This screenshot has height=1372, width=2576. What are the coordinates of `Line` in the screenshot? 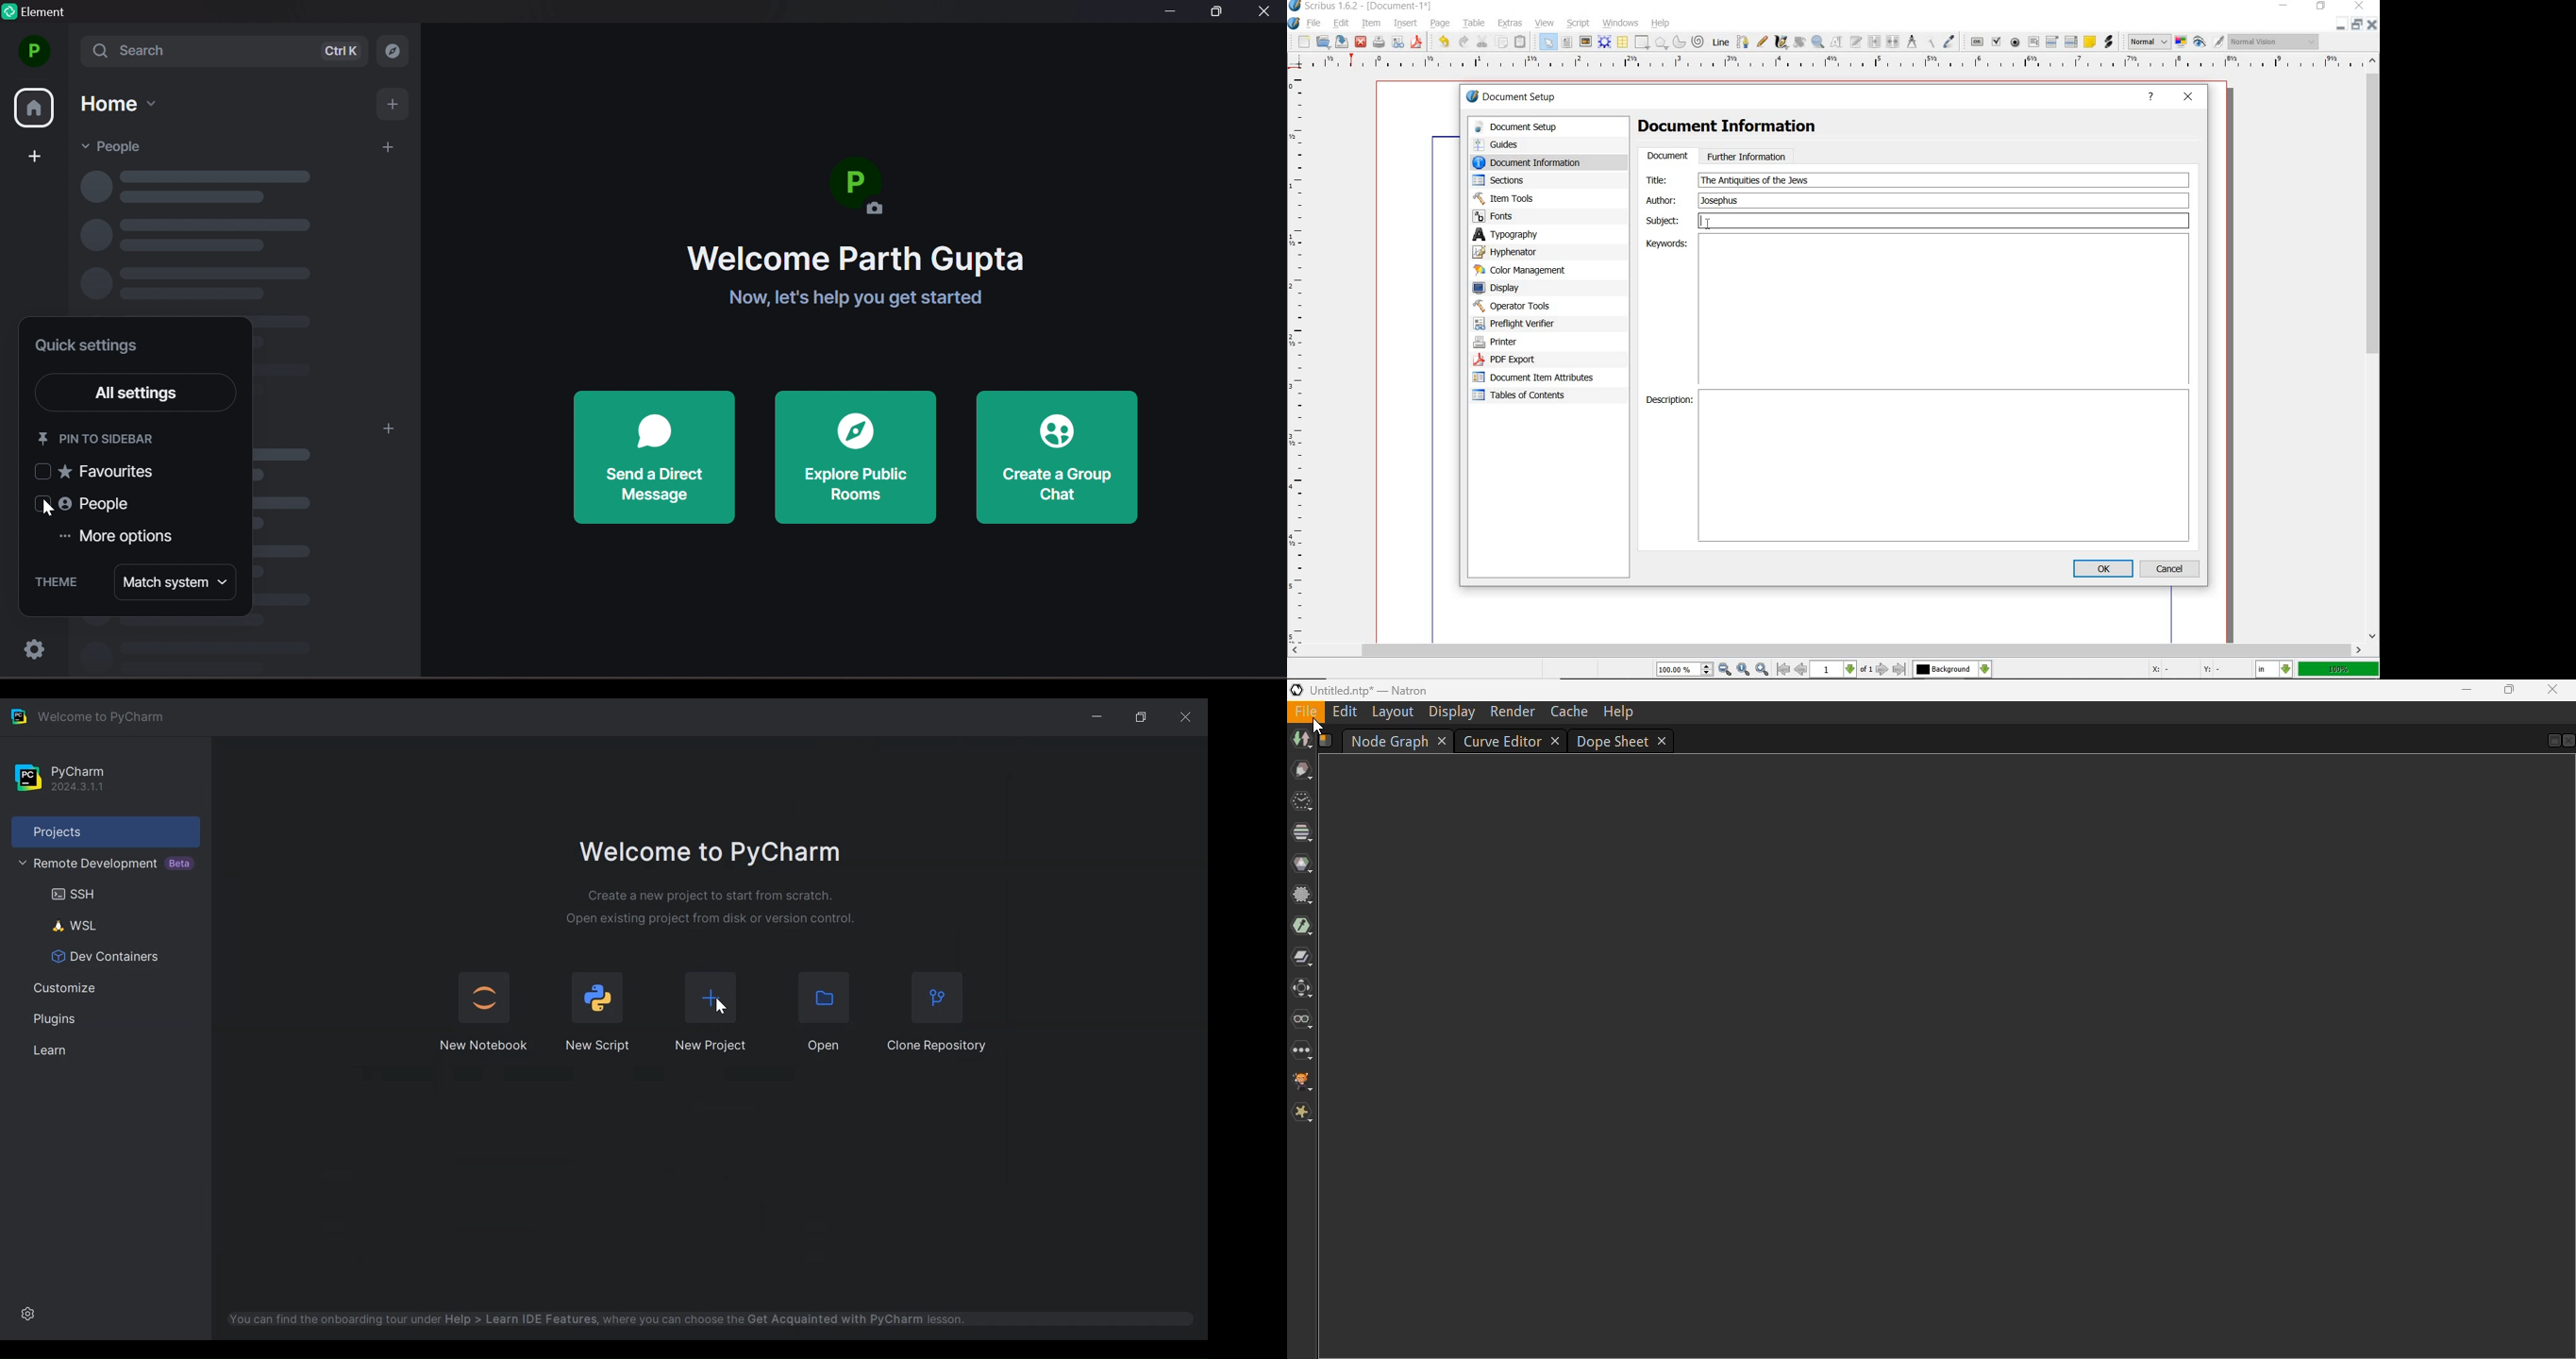 It's located at (1720, 42).